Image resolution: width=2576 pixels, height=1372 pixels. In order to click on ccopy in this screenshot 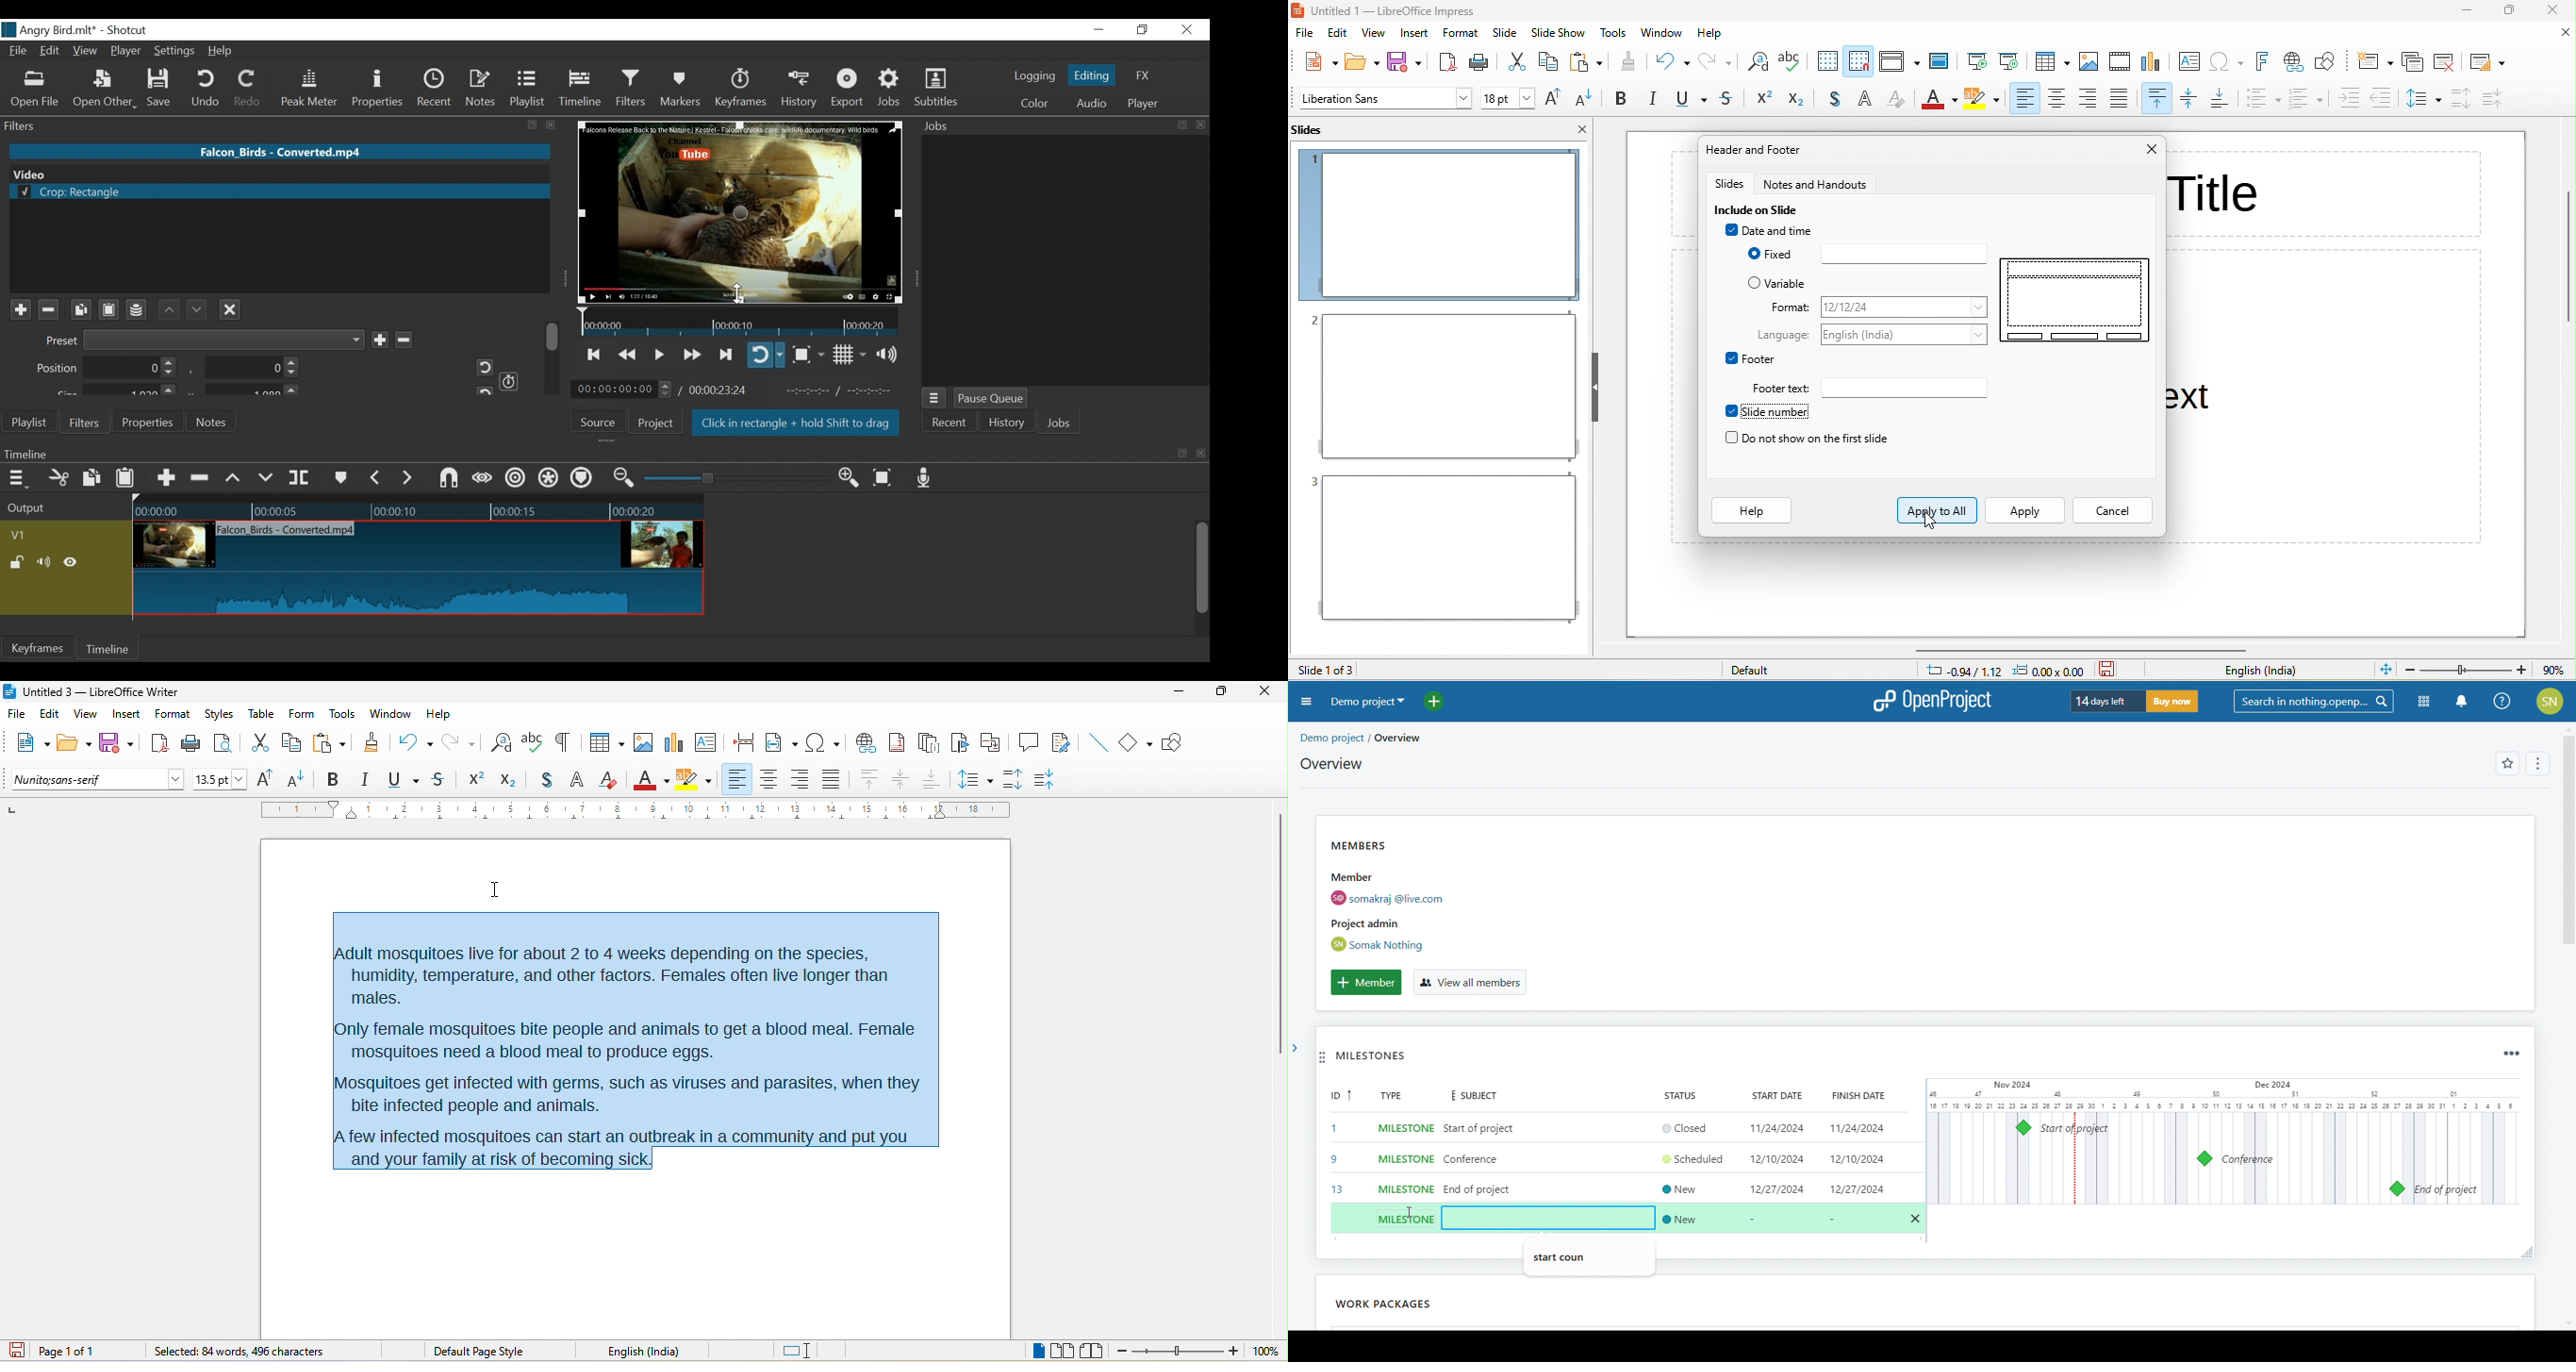, I will do `click(1547, 63)`.